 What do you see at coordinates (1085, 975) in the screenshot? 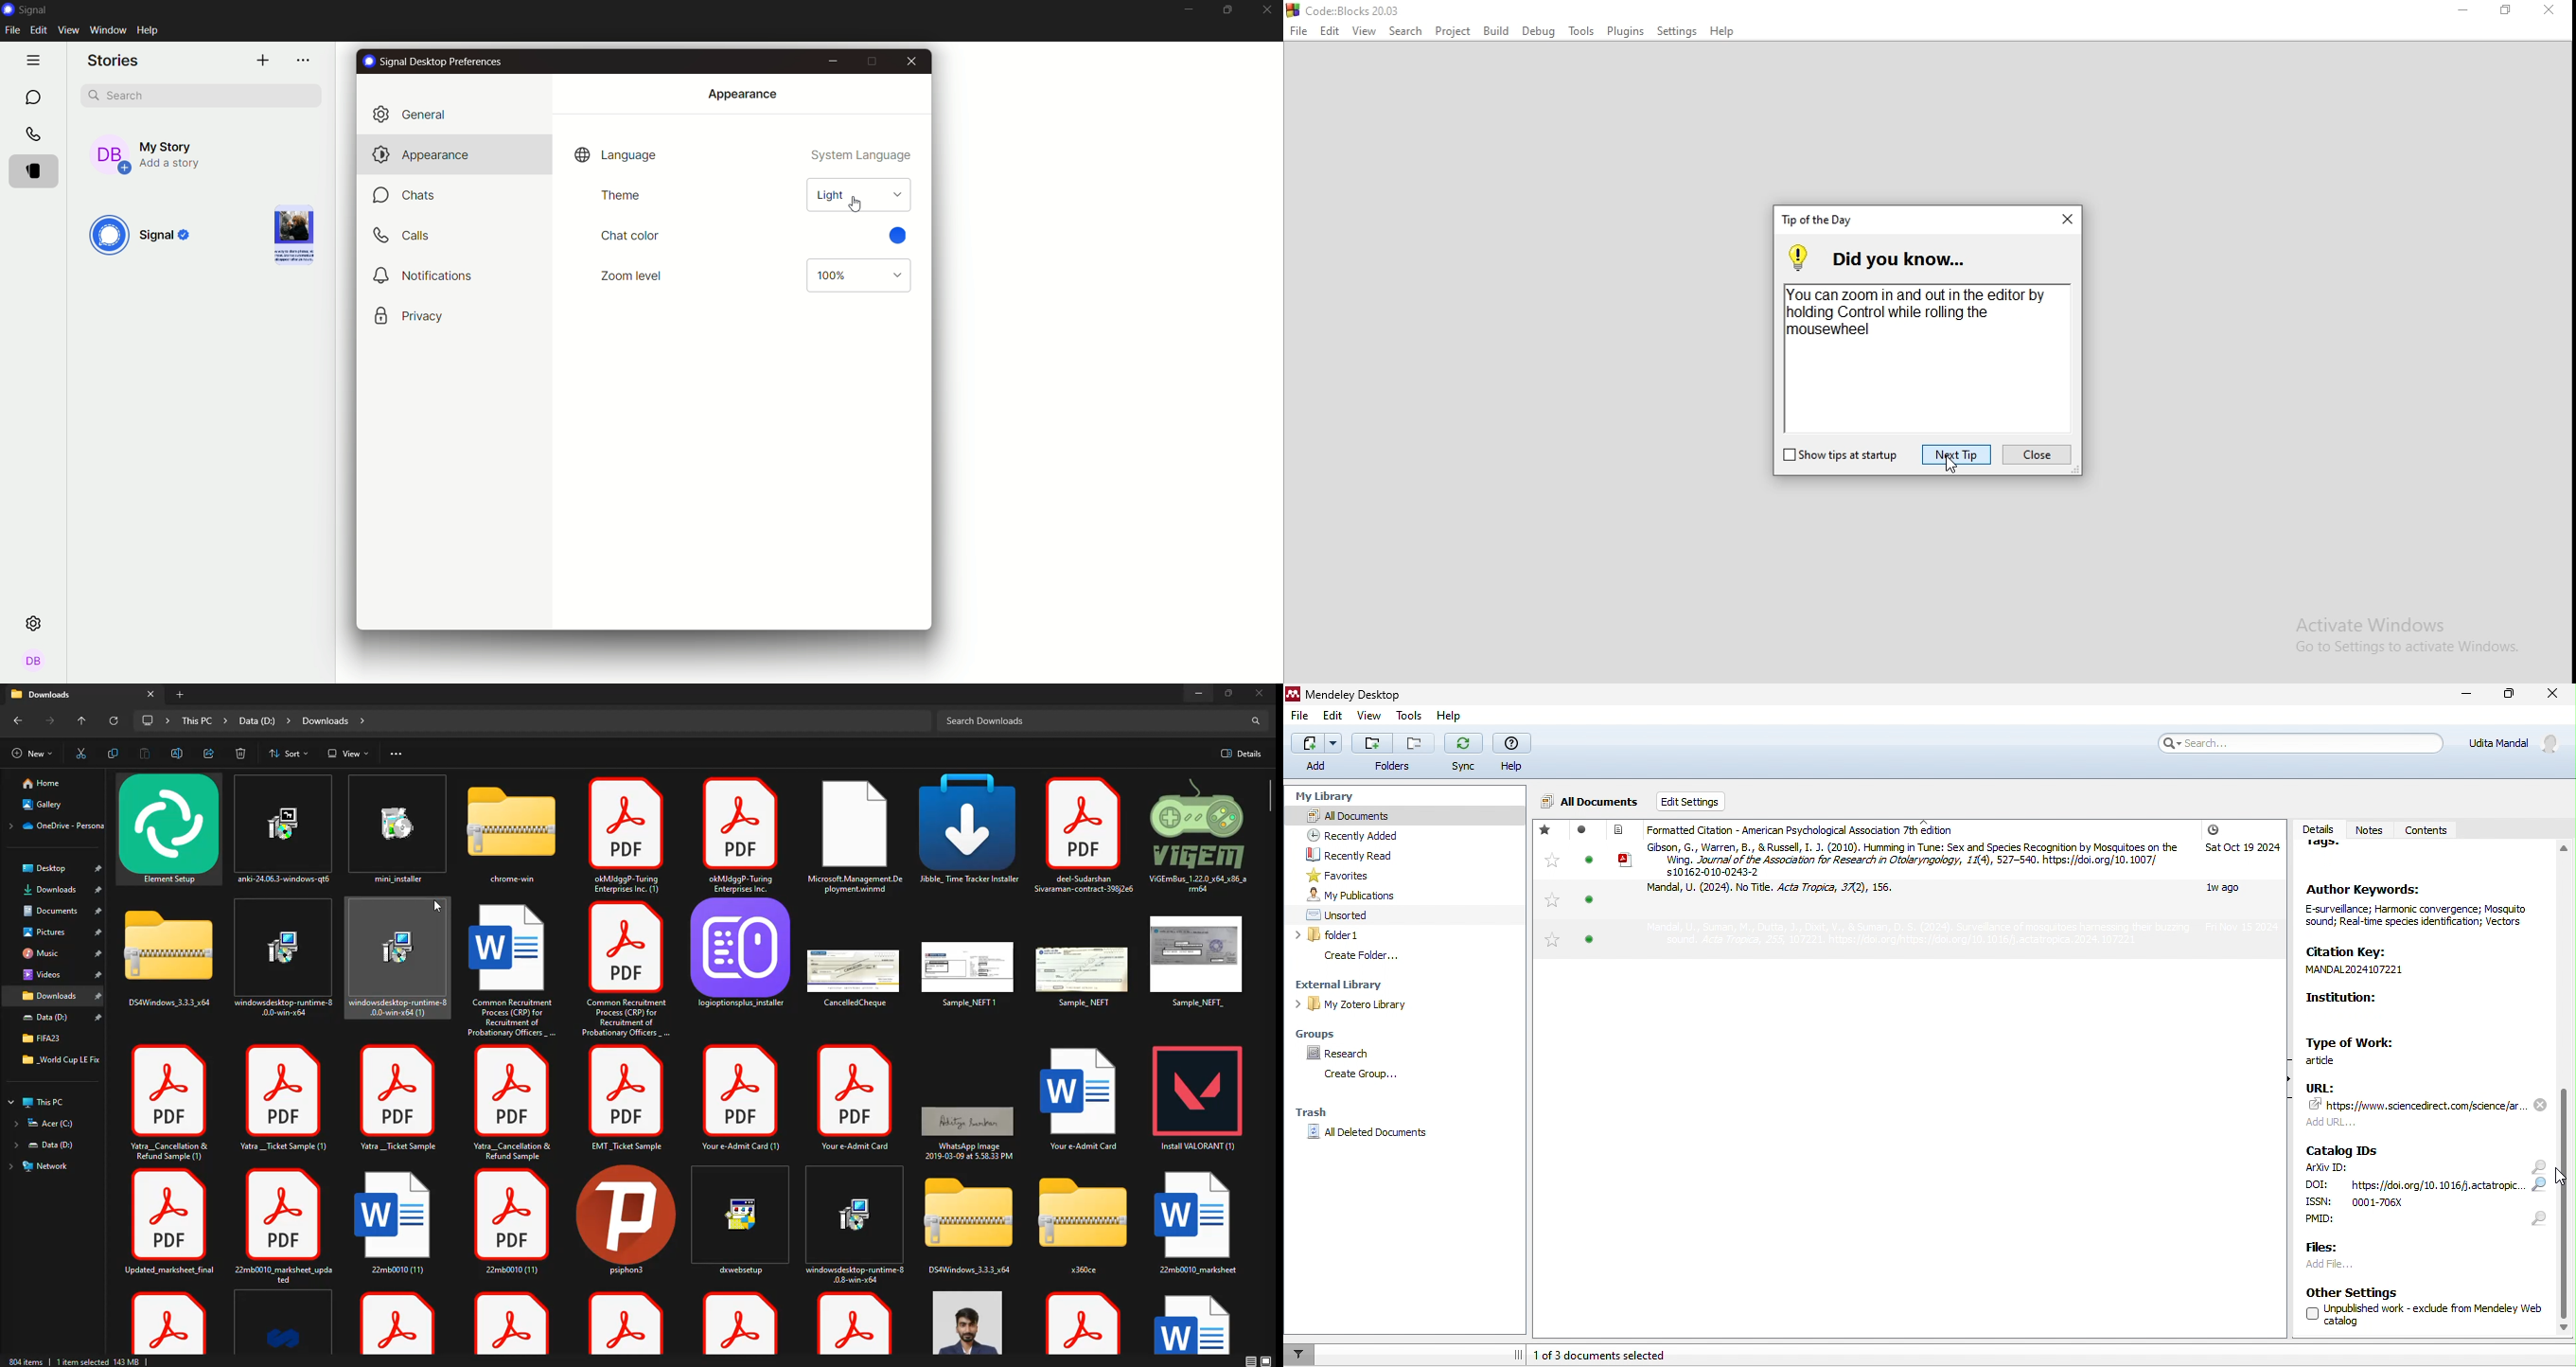
I see `file` at bounding box center [1085, 975].